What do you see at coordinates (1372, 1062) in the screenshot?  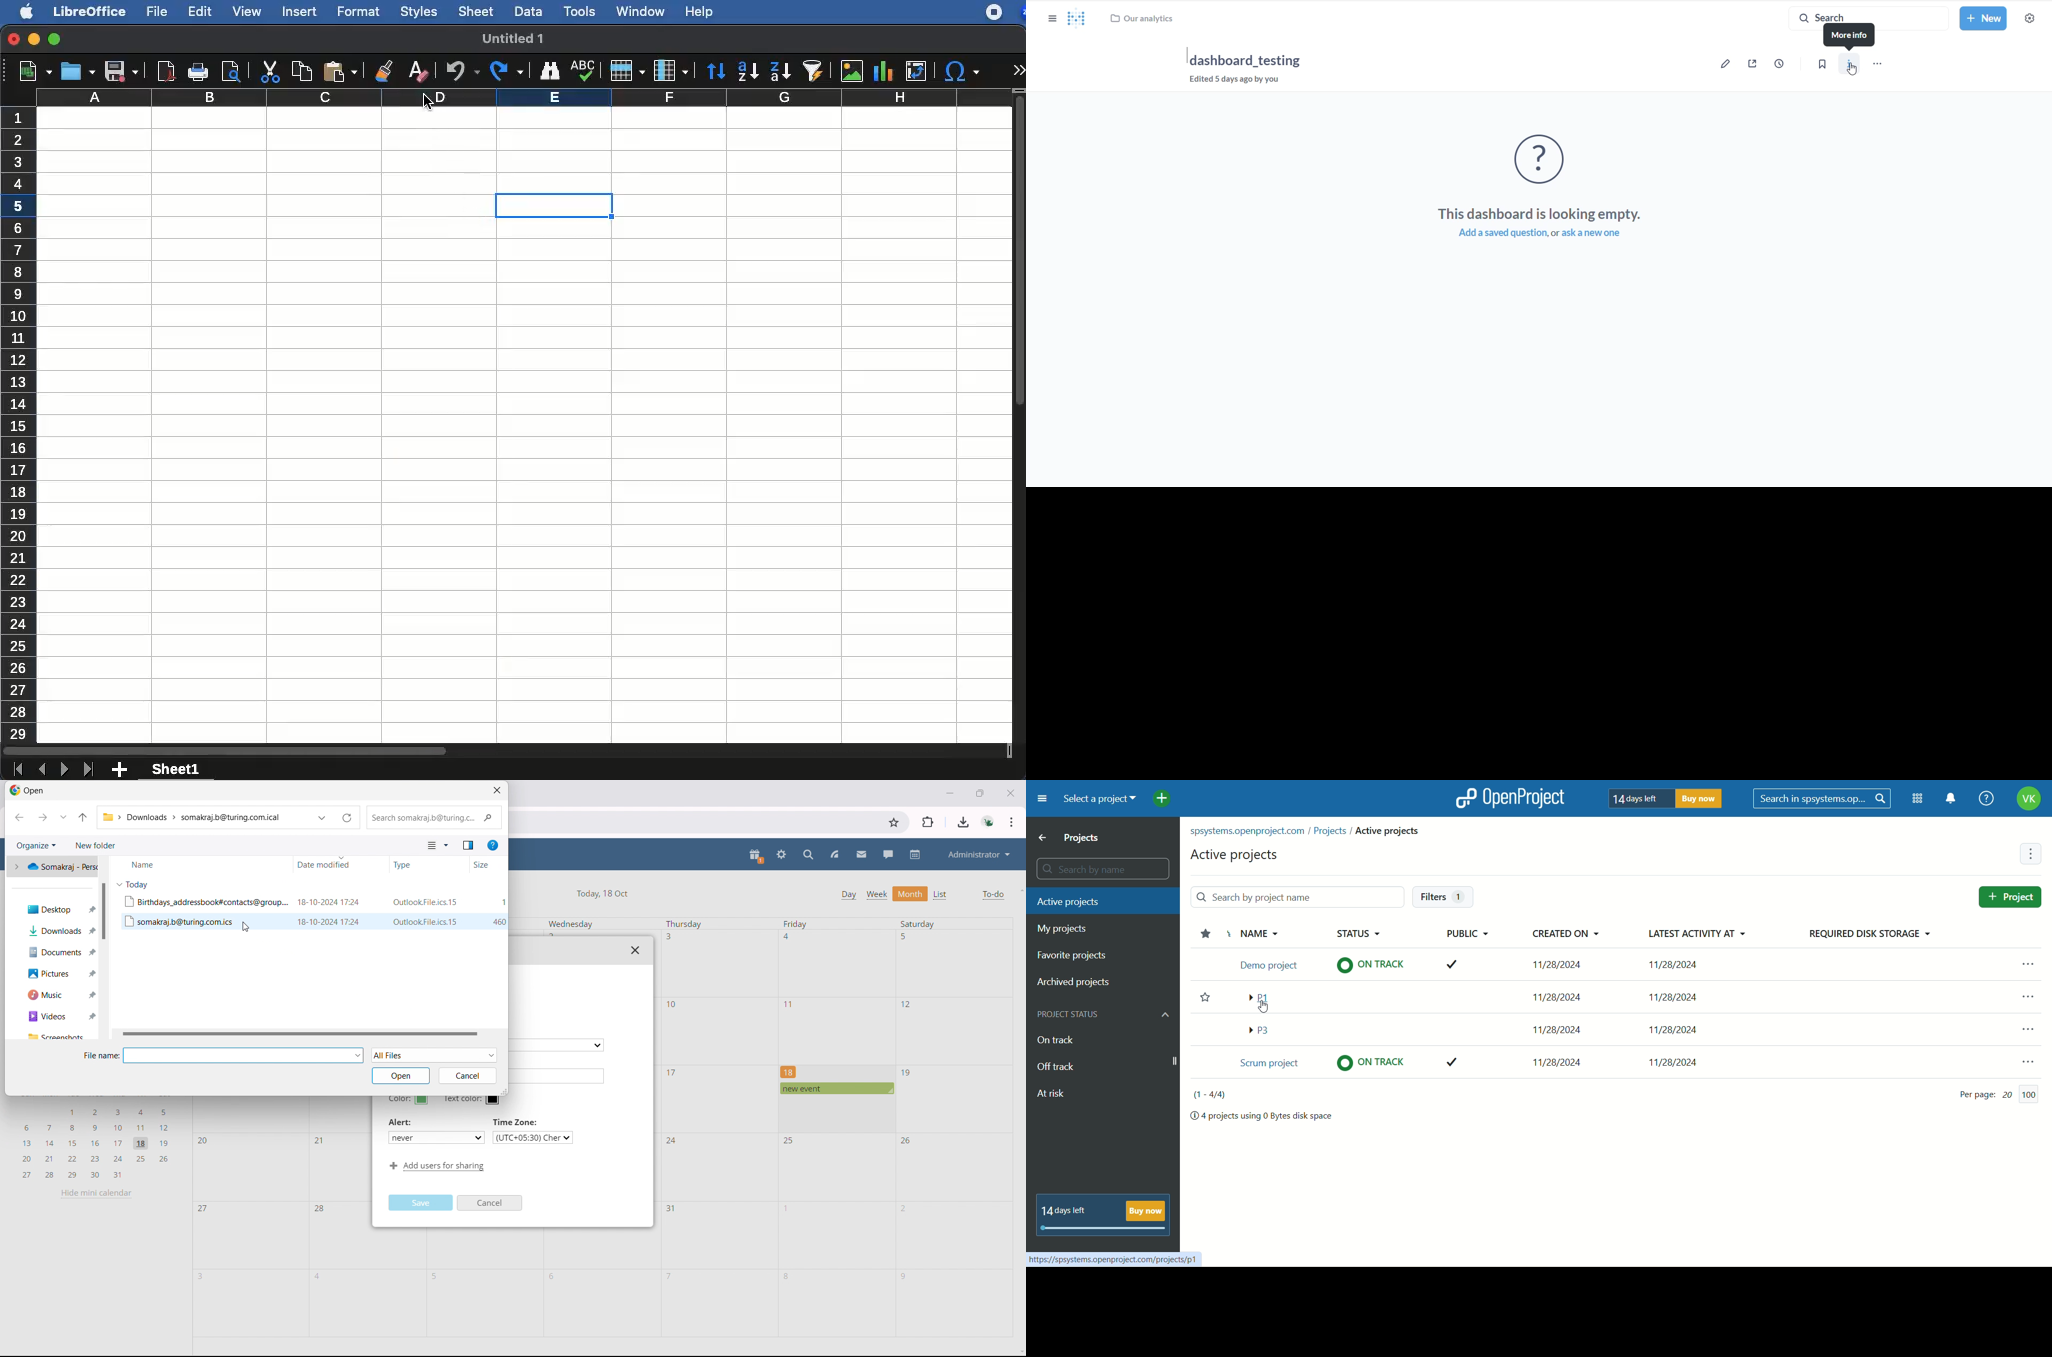 I see `ON TRACK` at bounding box center [1372, 1062].